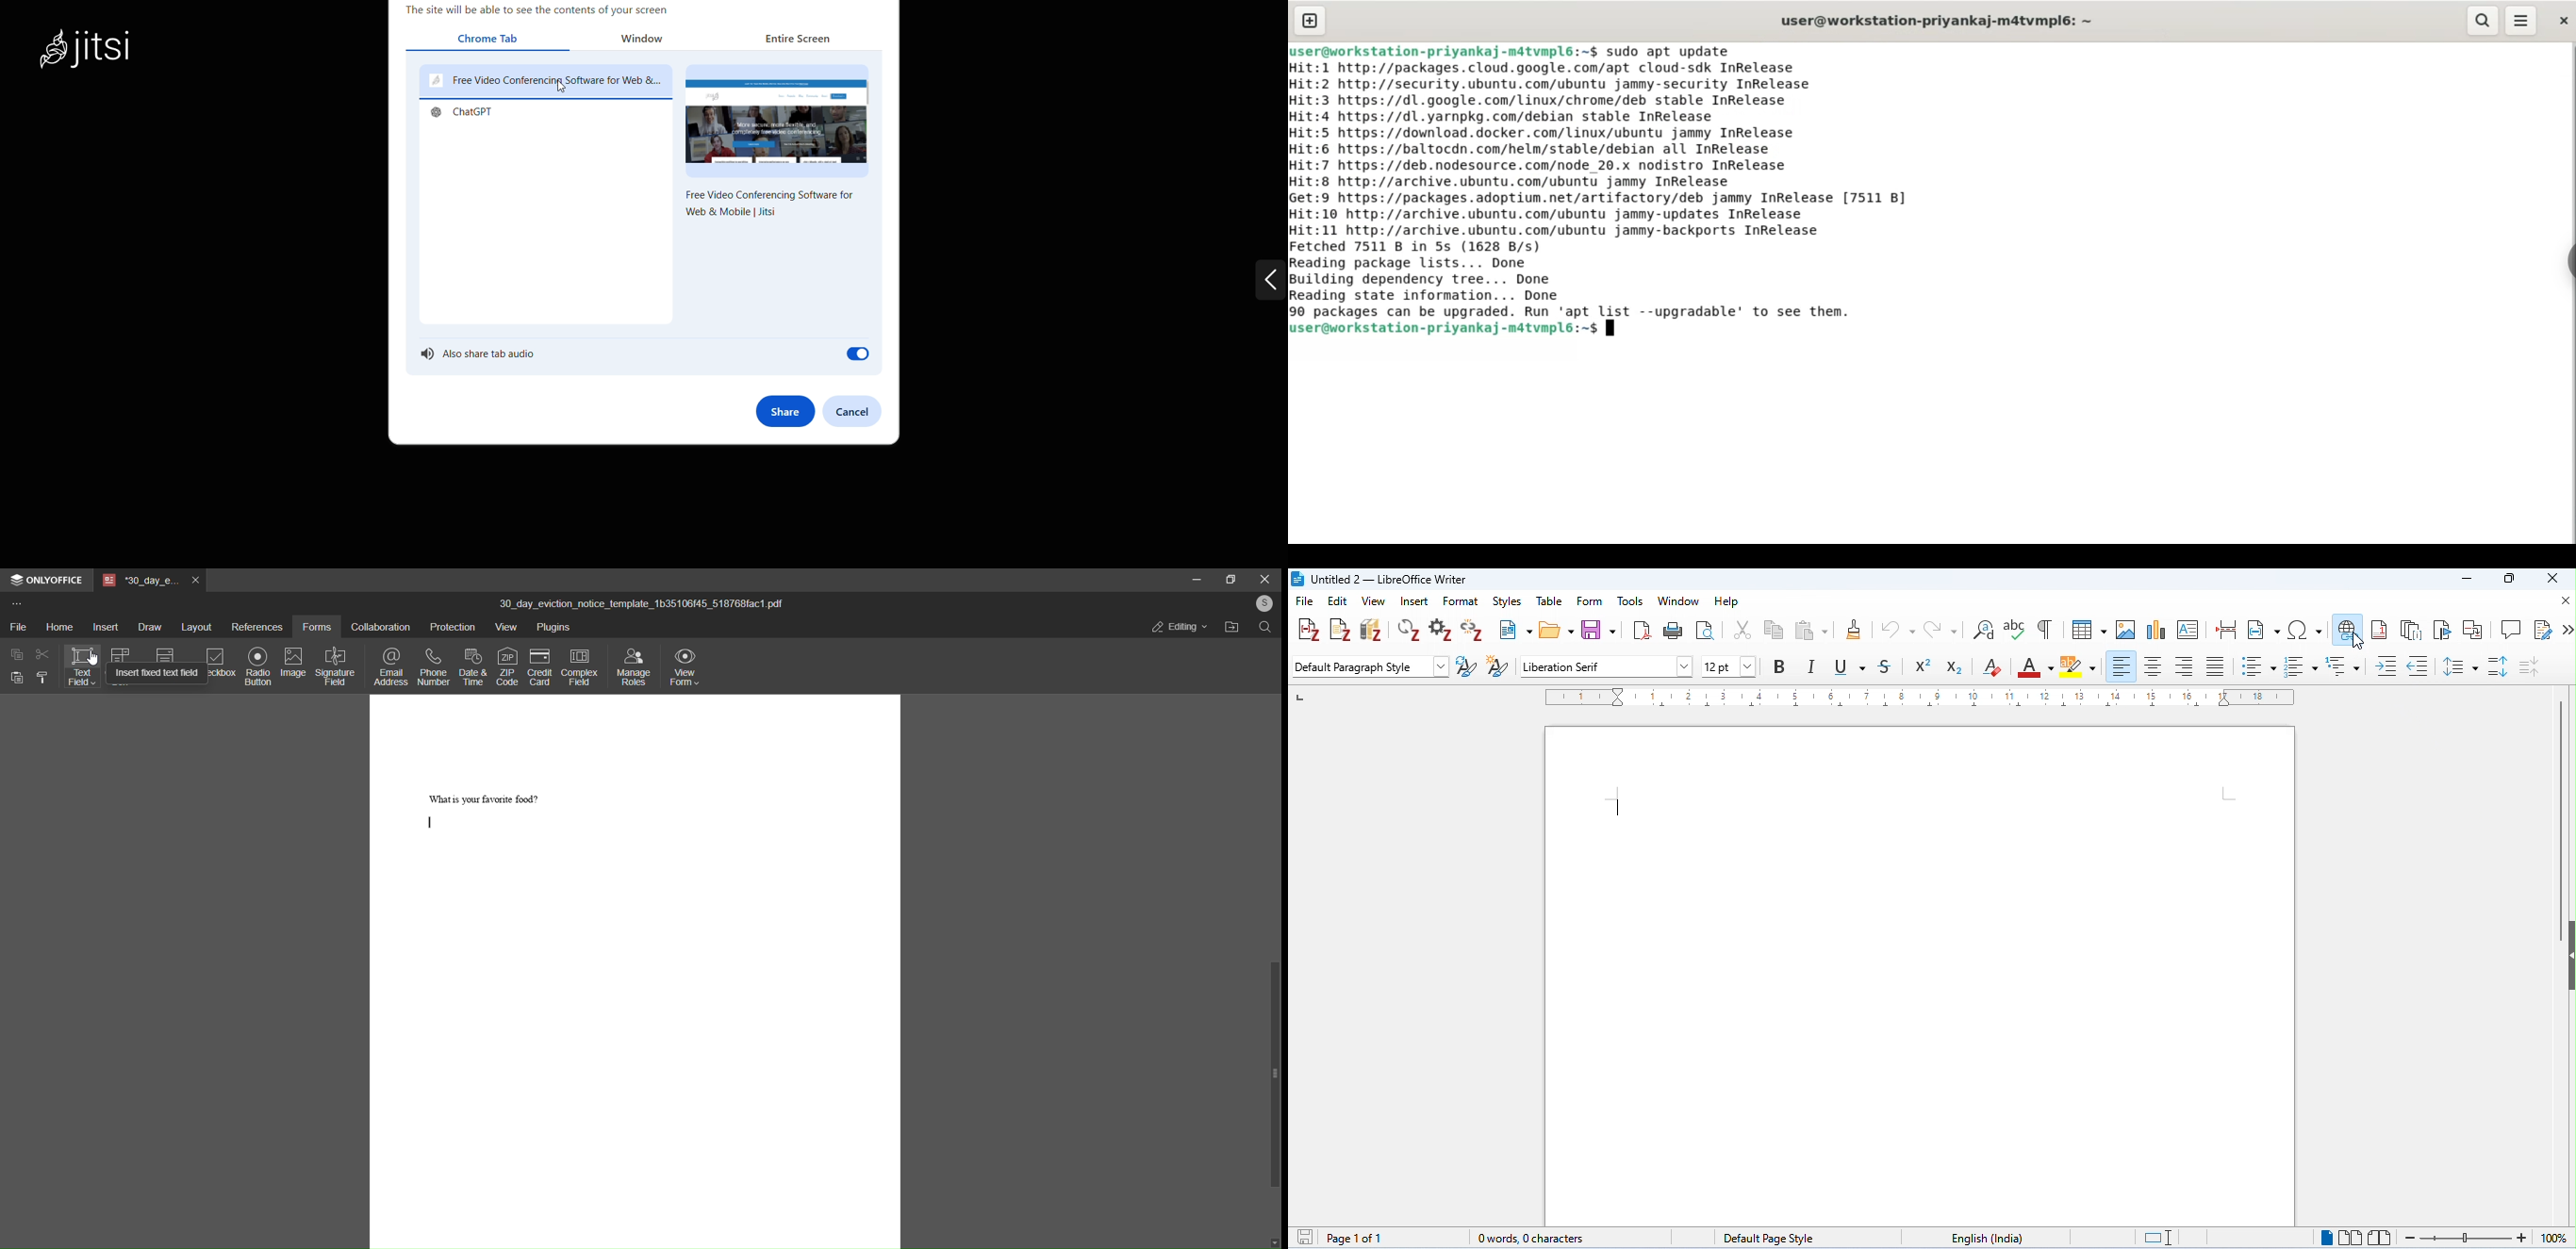 The image size is (2576, 1260). What do you see at coordinates (1924, 666) in the screenshot?
I see `superscript` at bounding box center [1924, 666].